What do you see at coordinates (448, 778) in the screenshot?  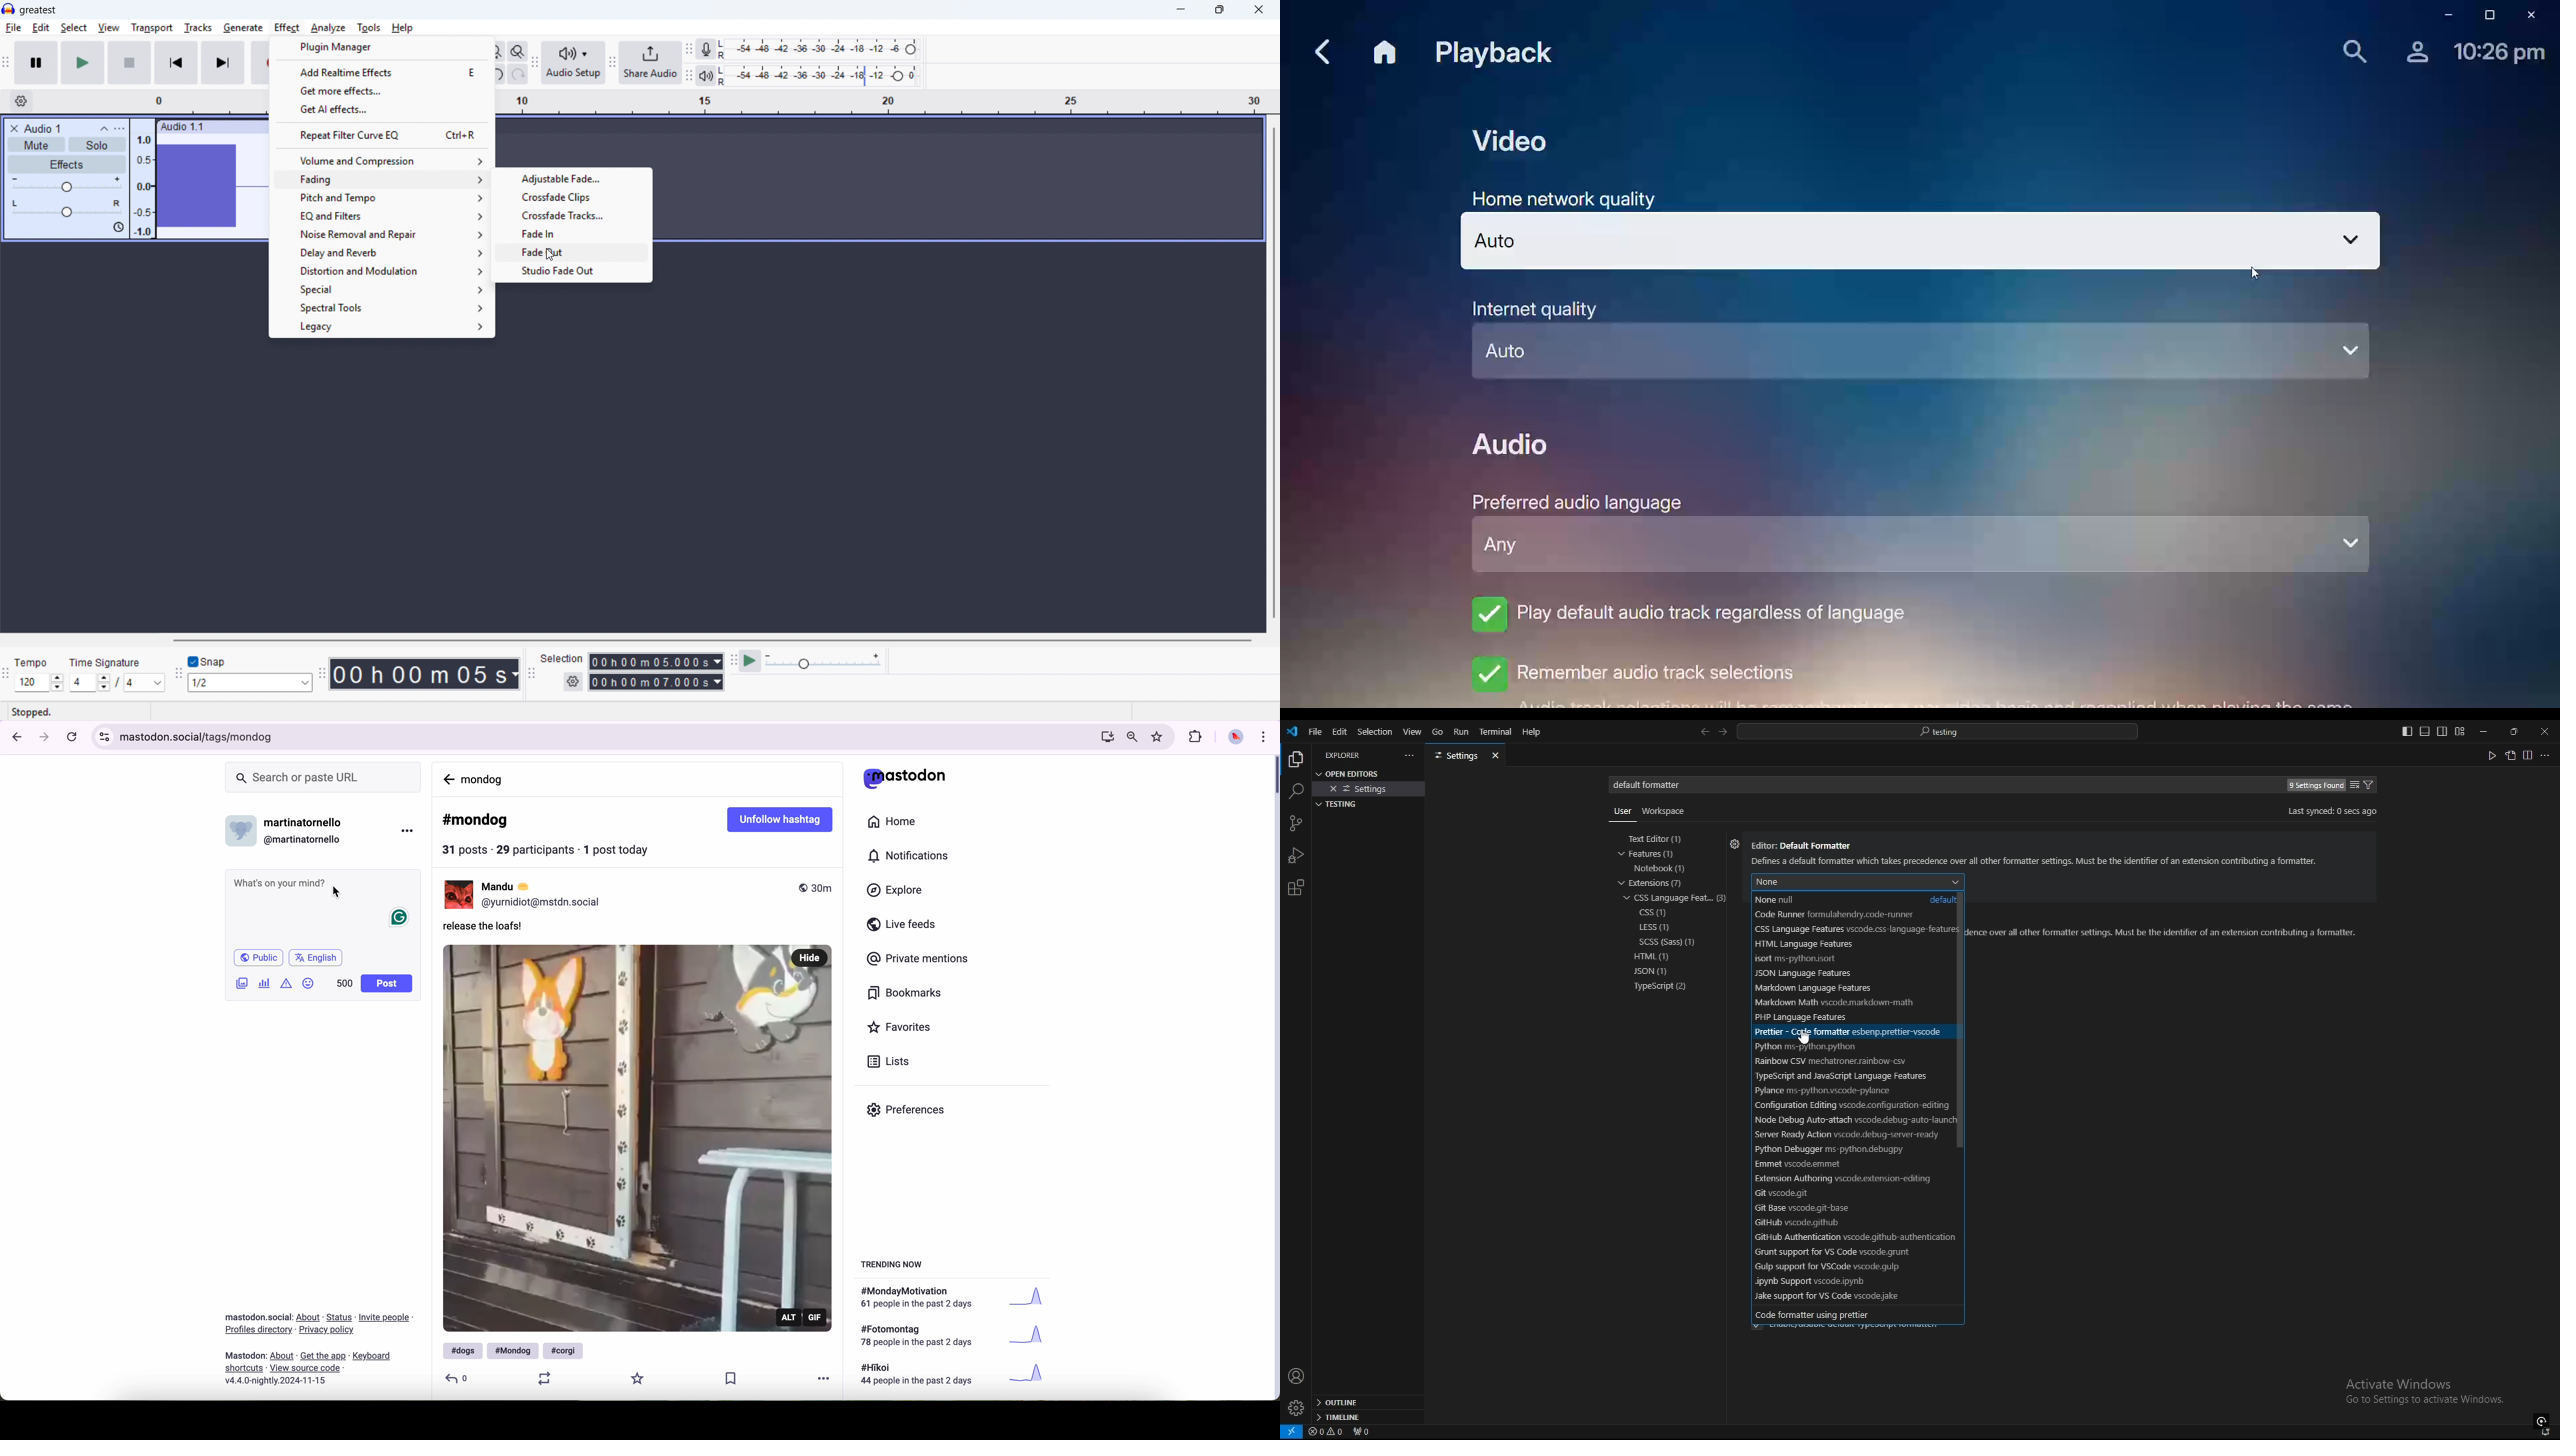 I see `navigate back` at bounding box center [448, 778].